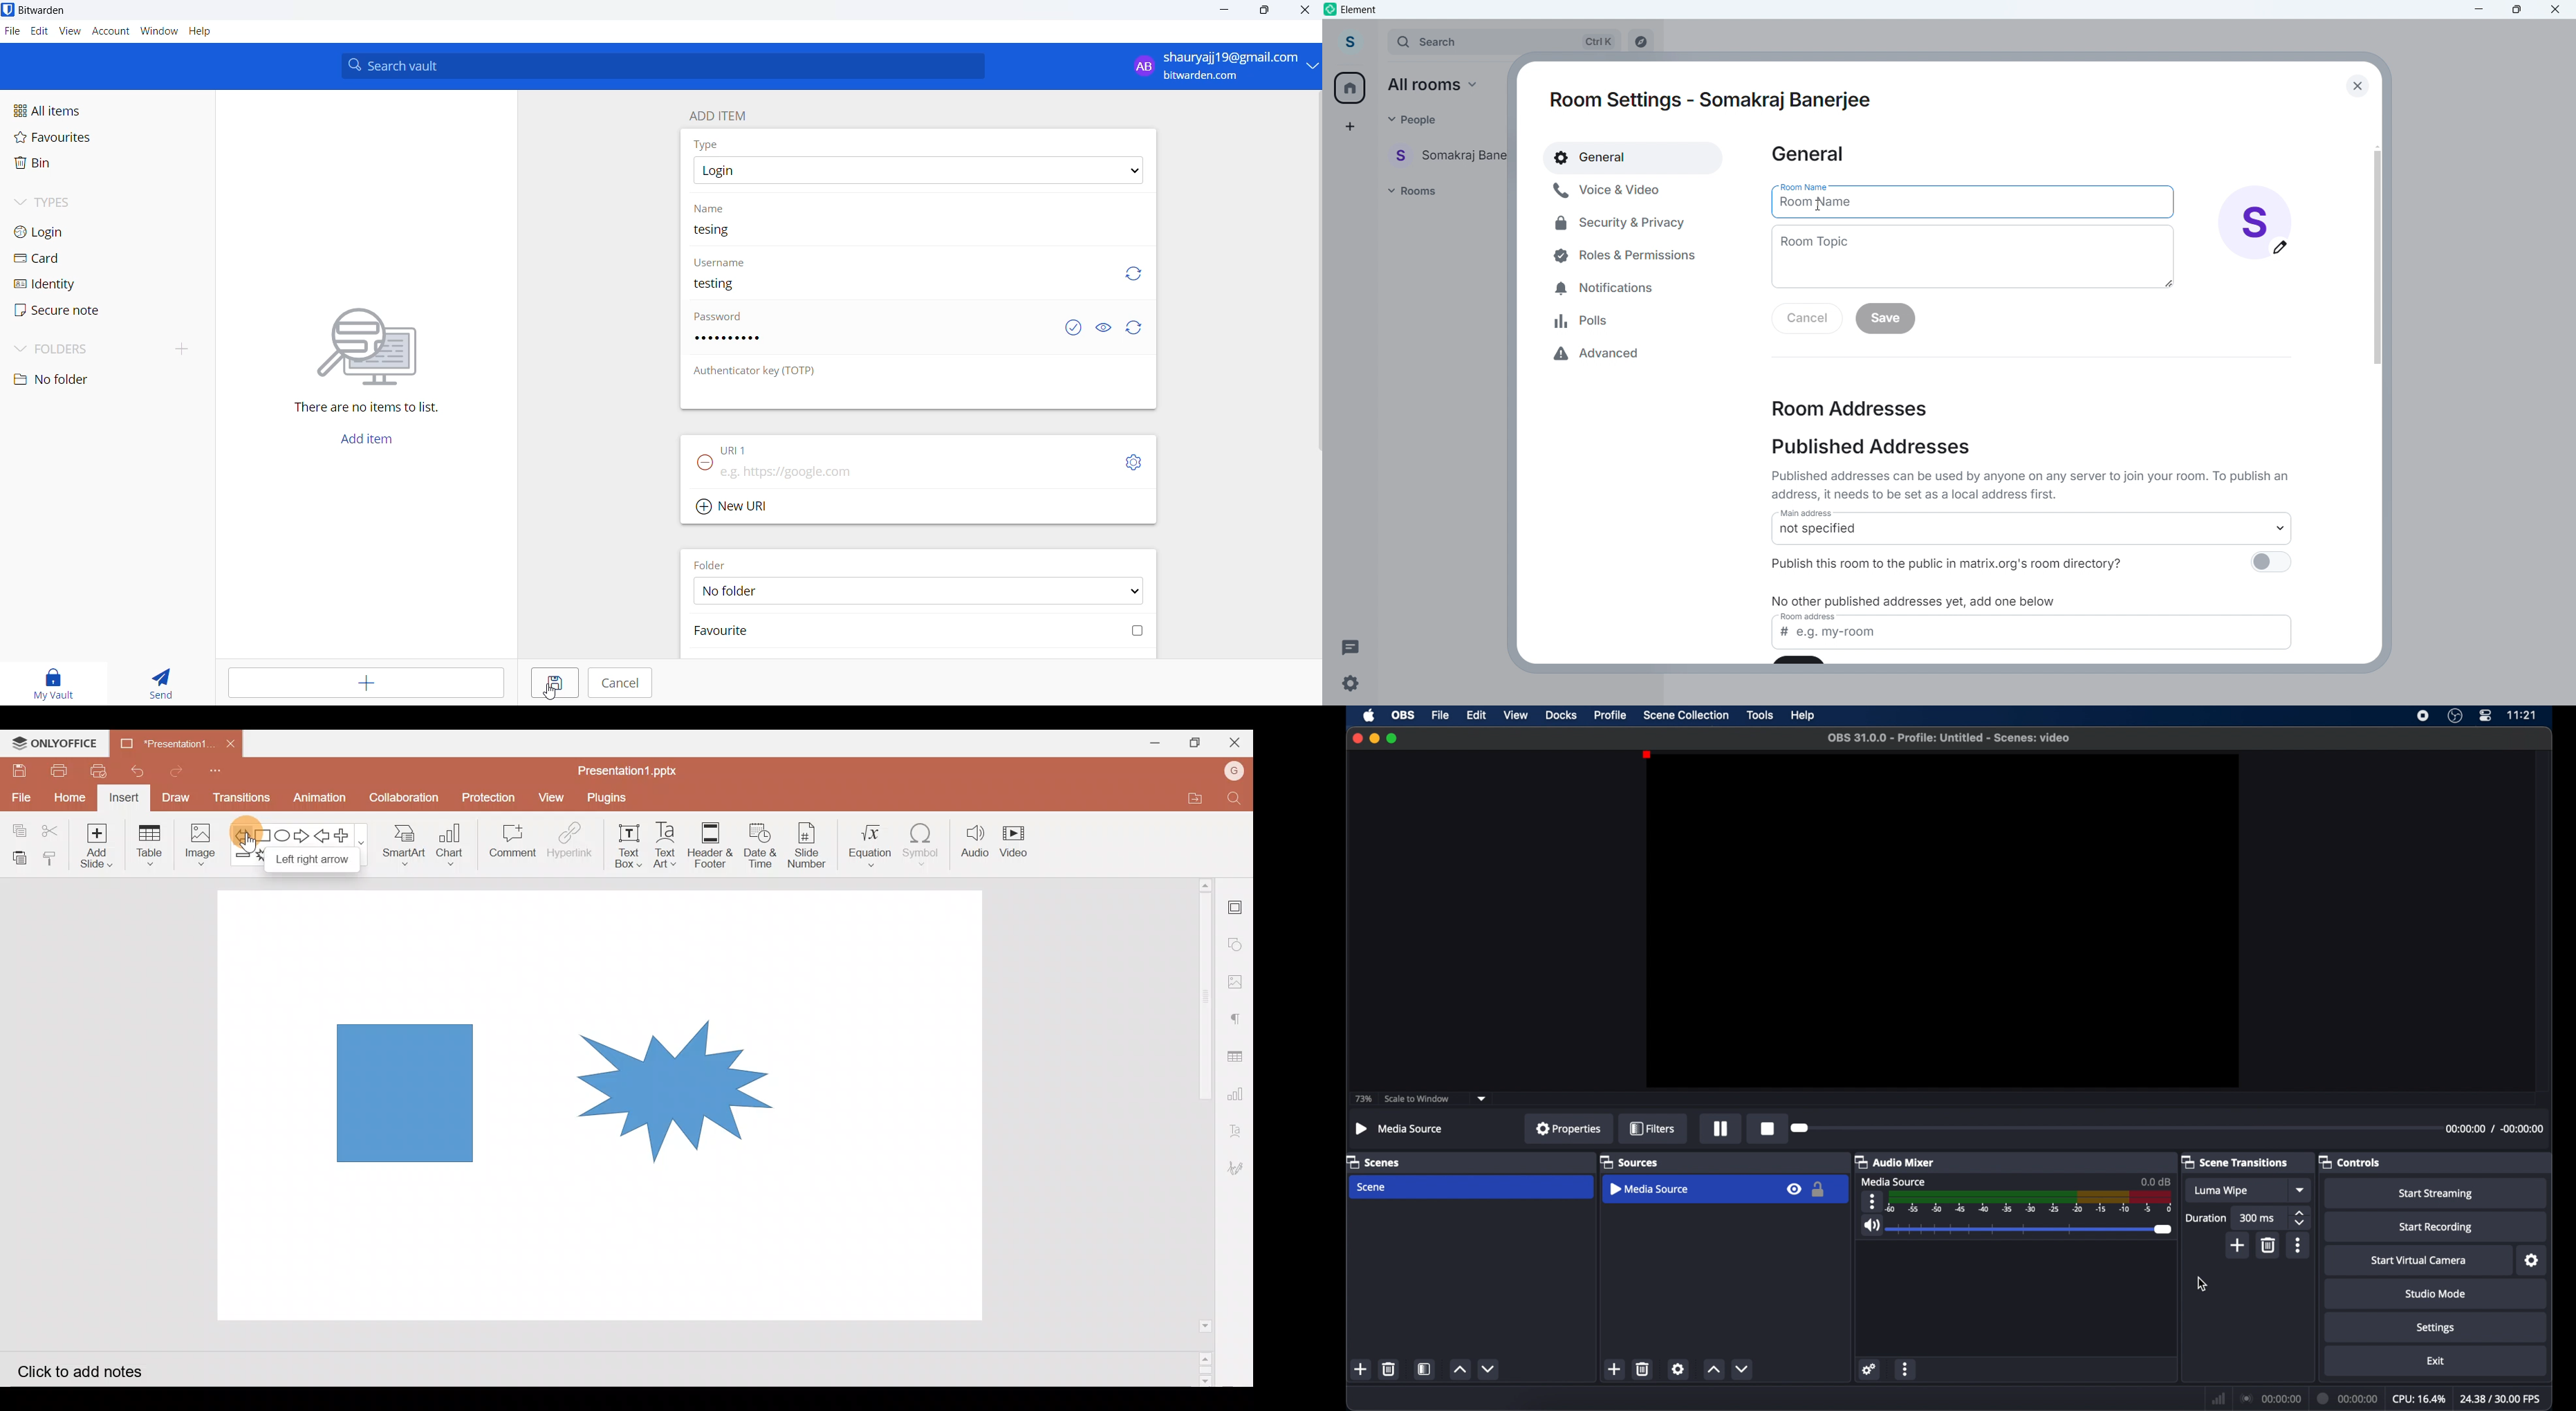 Image resolution: width=2576 pixels, height=1428 pixels. I want to click on Table, so click(148, 847).